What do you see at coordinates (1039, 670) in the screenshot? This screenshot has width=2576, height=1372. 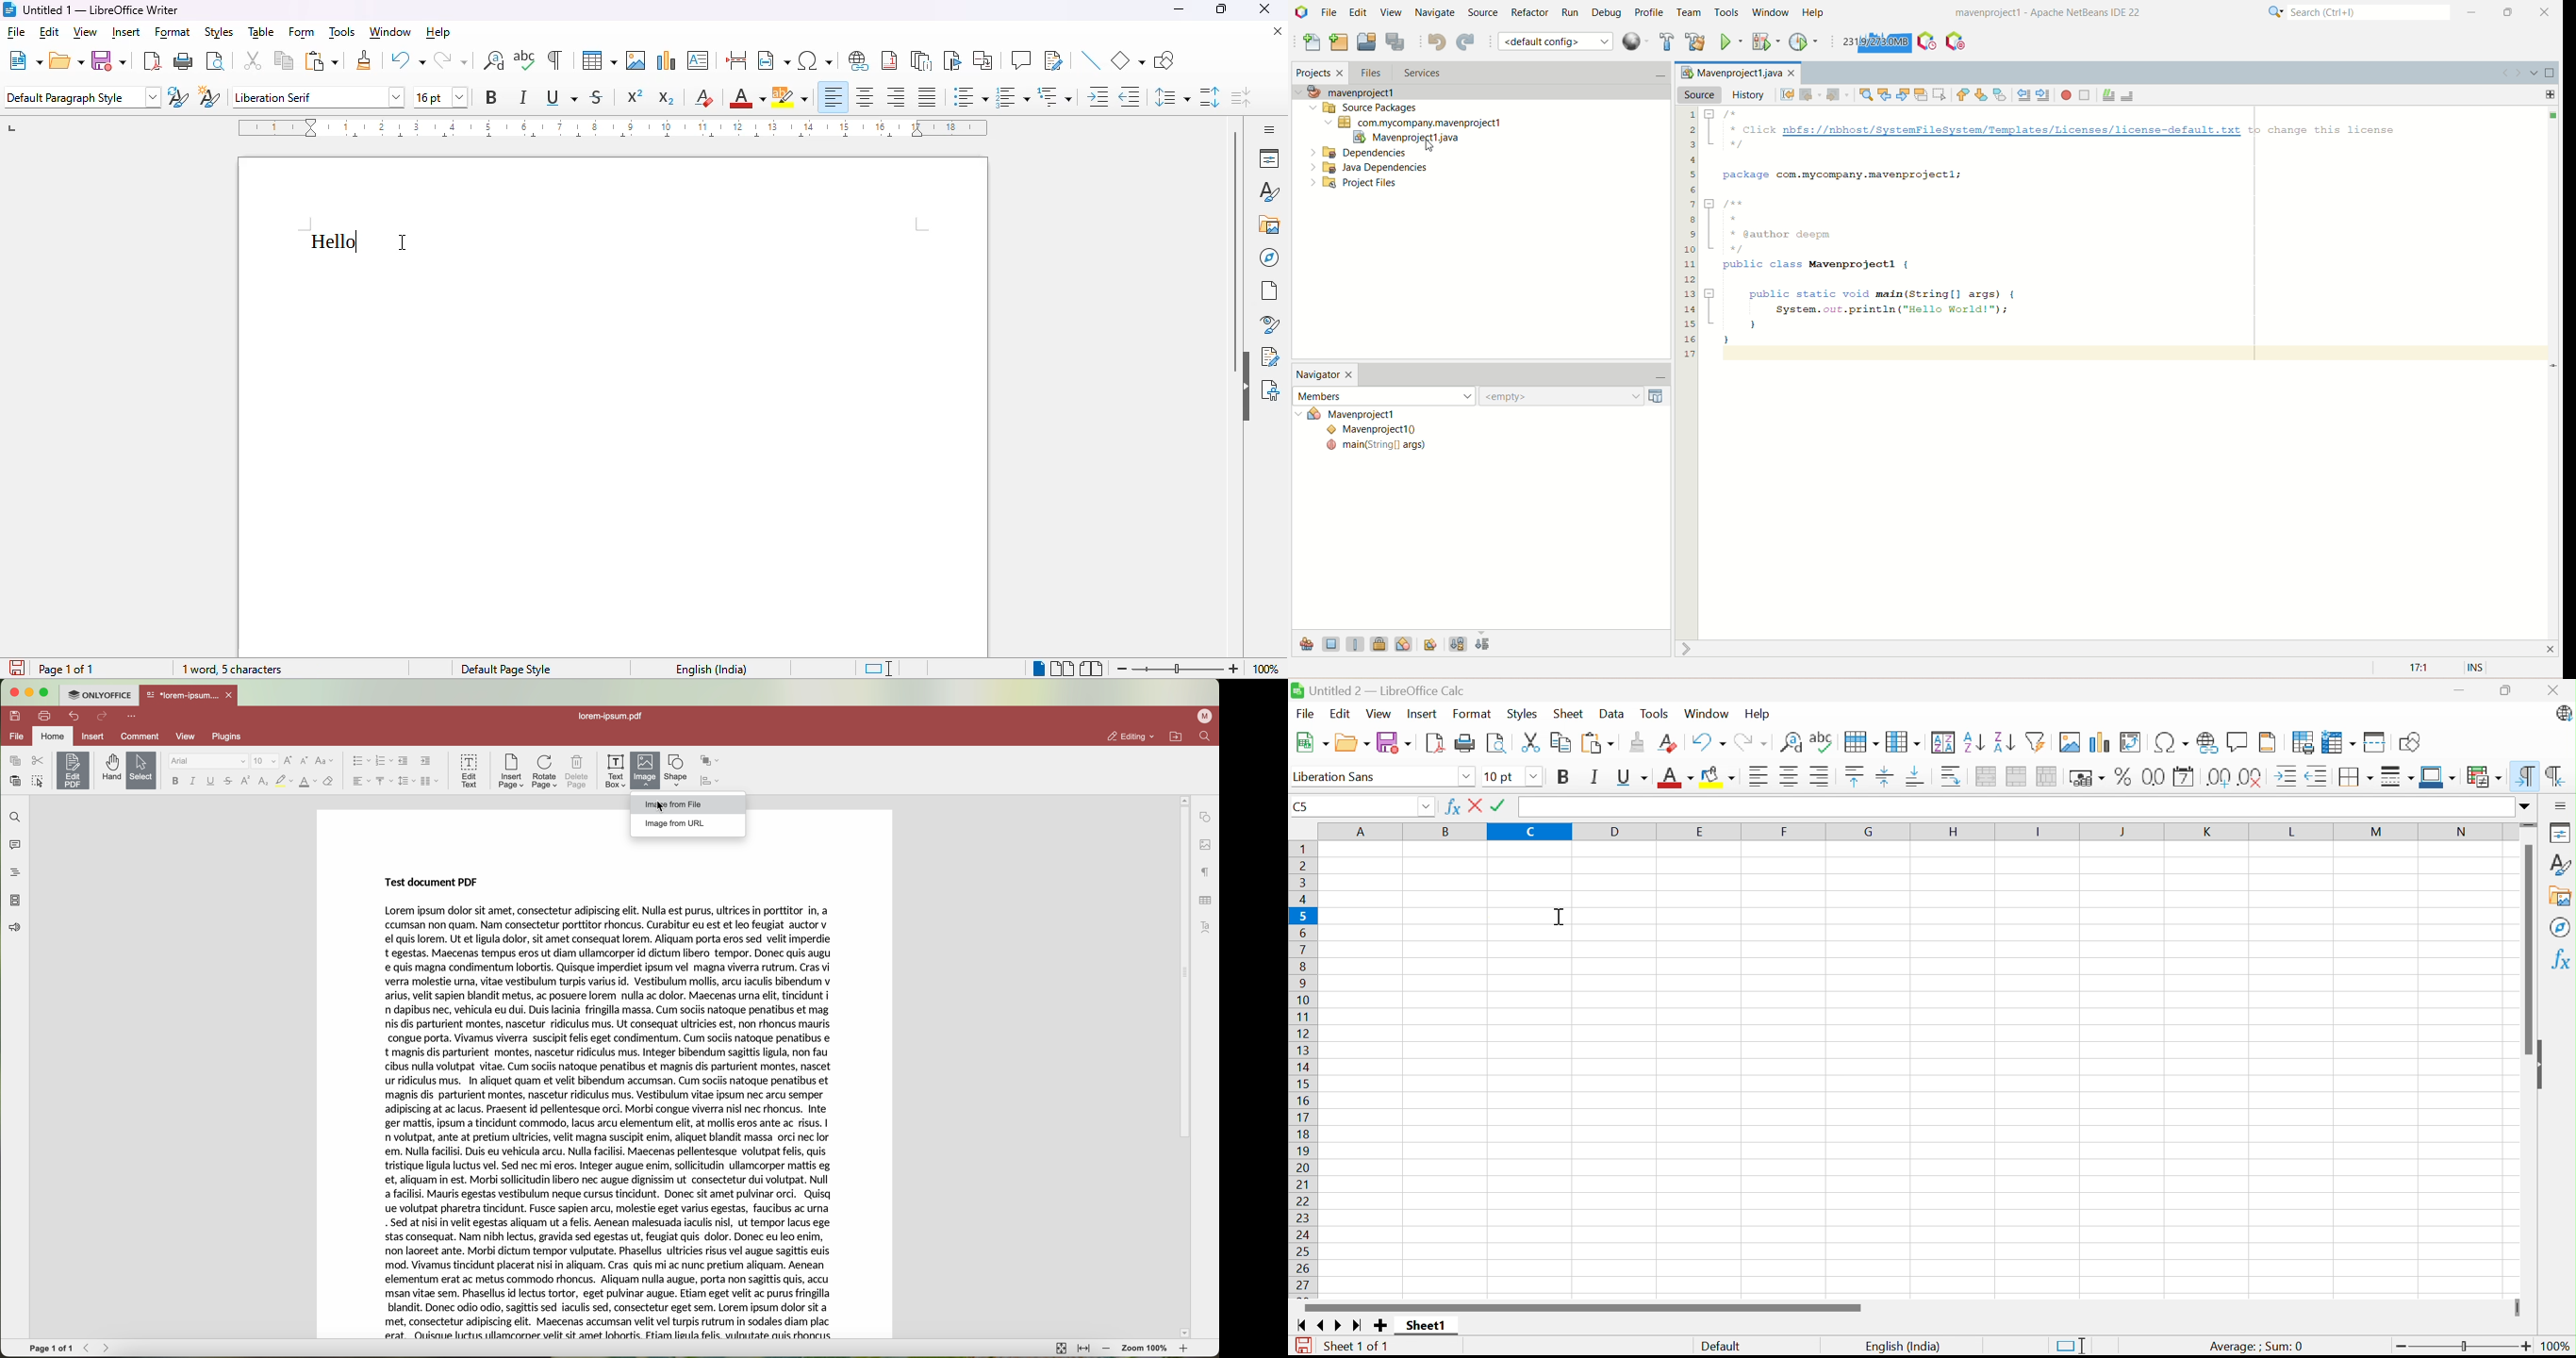 I see `single-page view` at bounding box center [1039, 670].